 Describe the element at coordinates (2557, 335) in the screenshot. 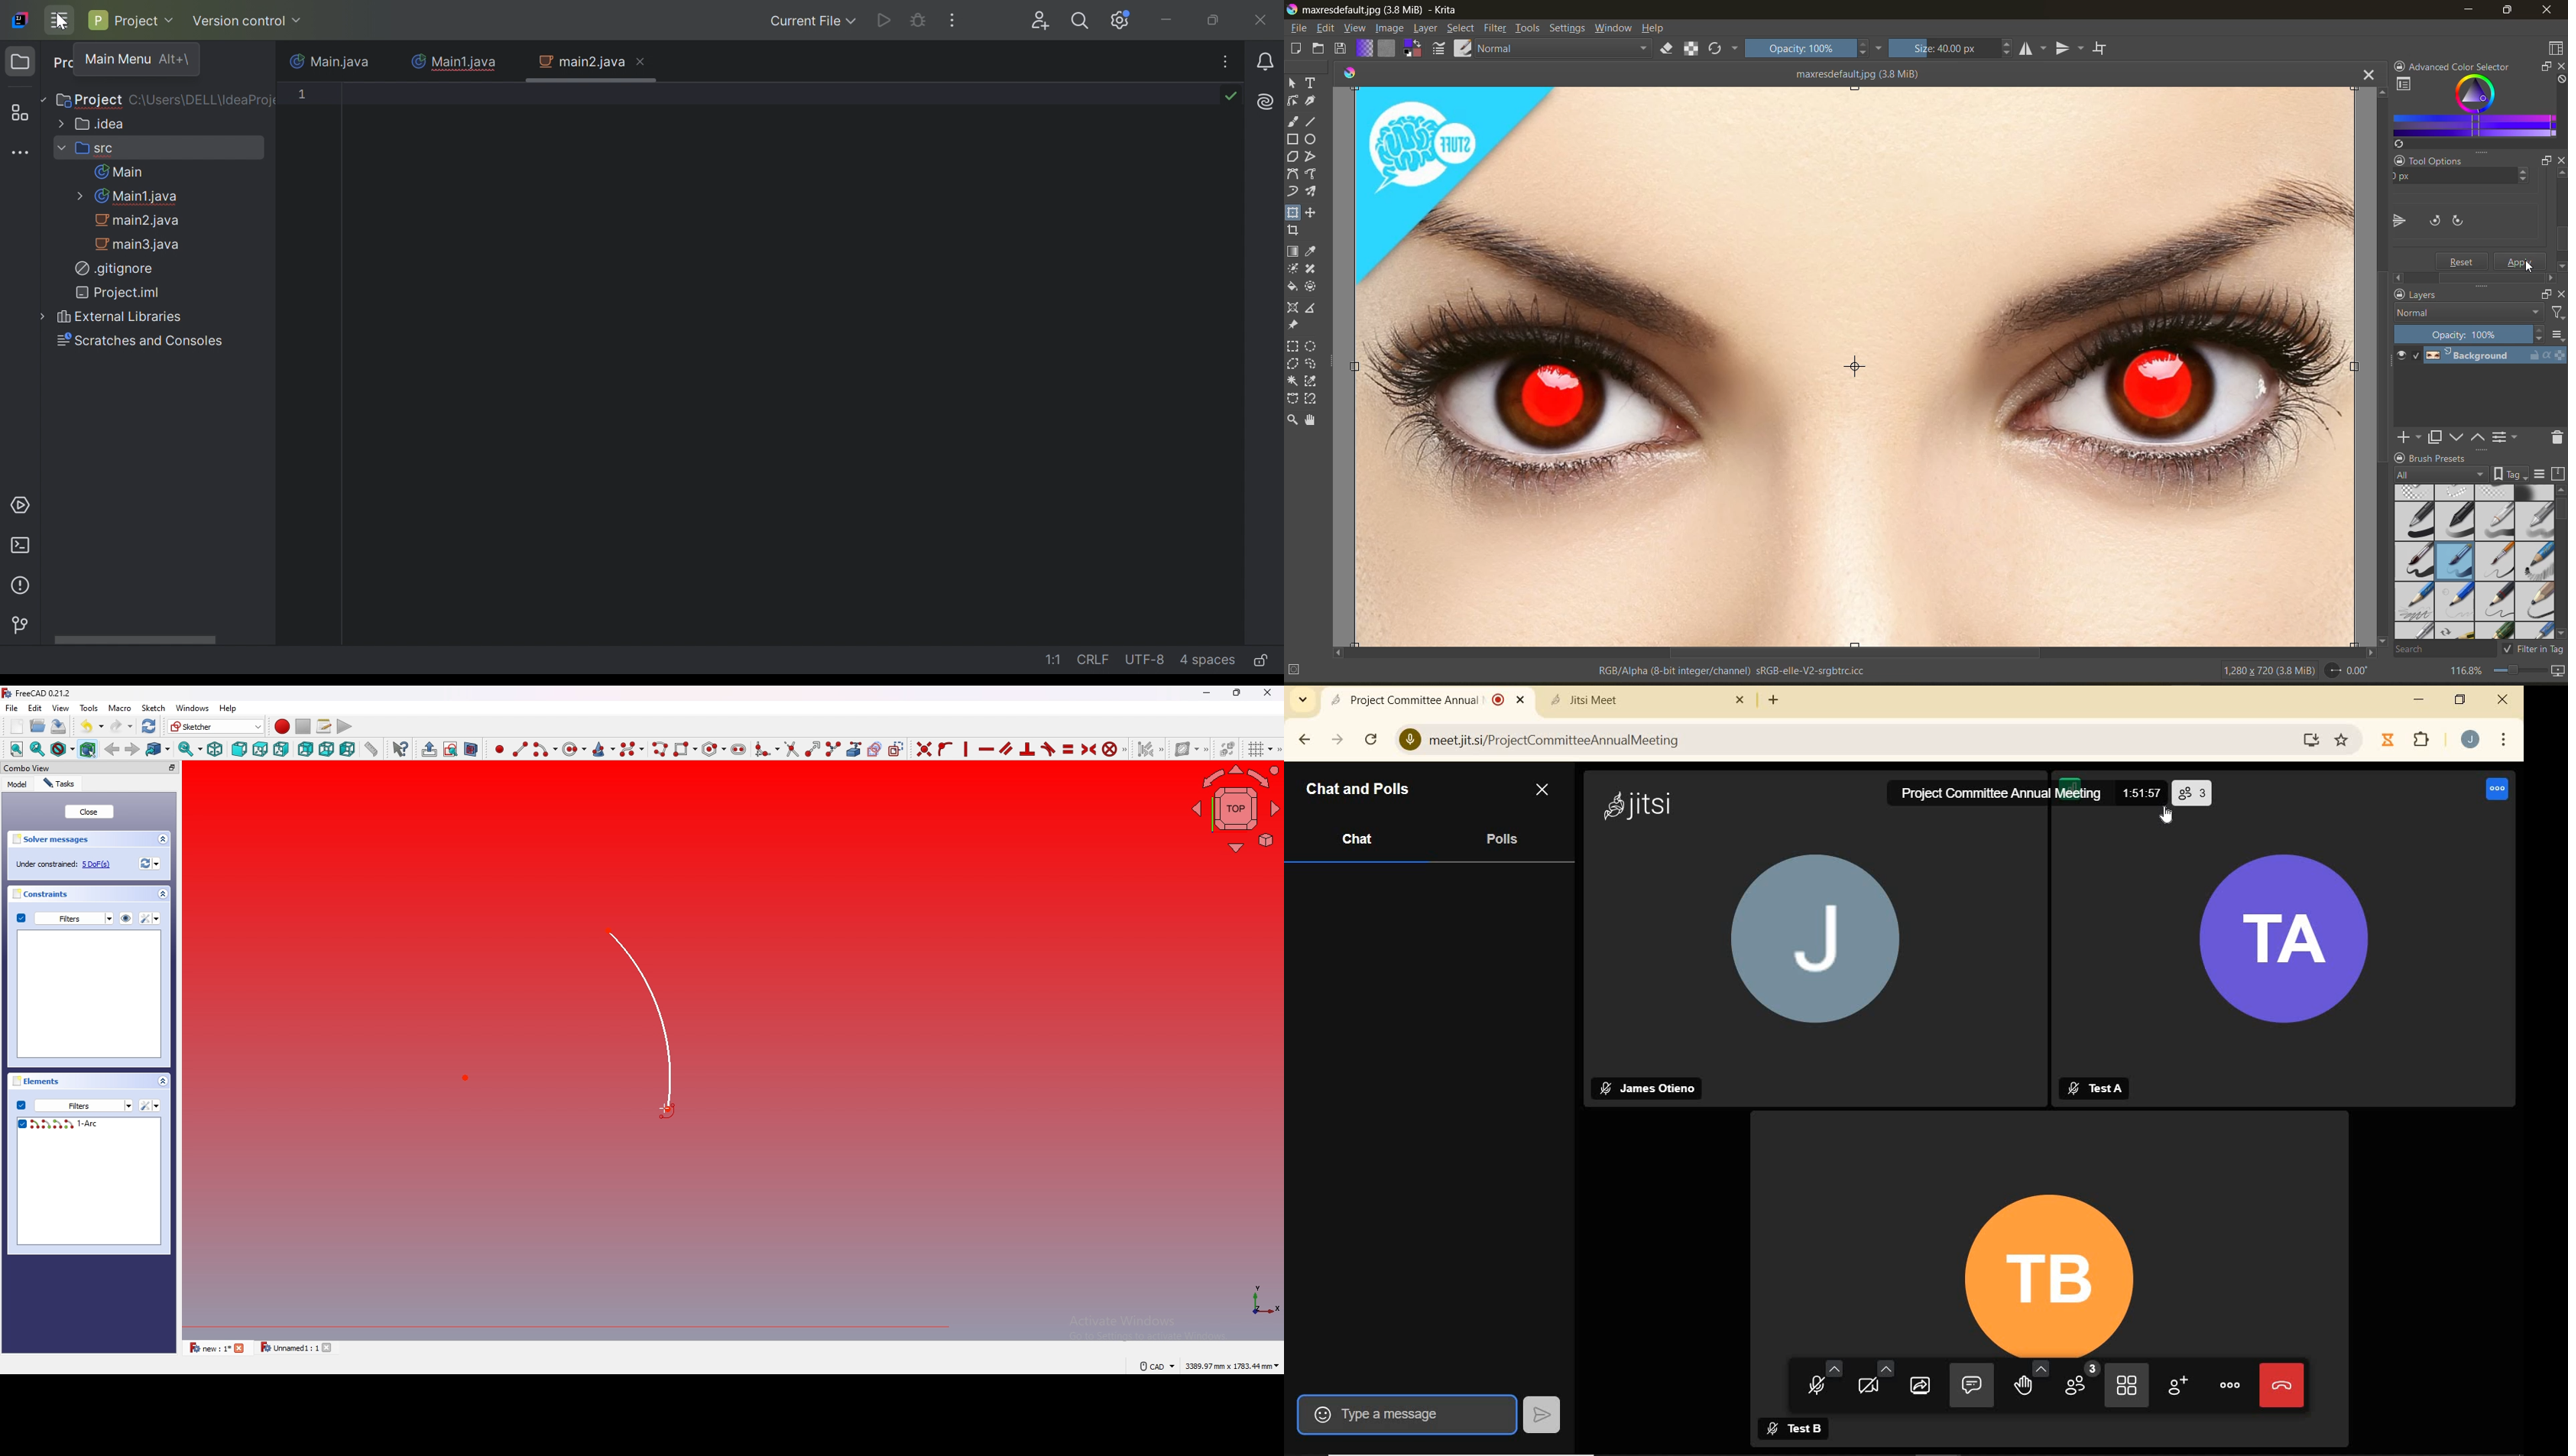

I see `options` at that location.